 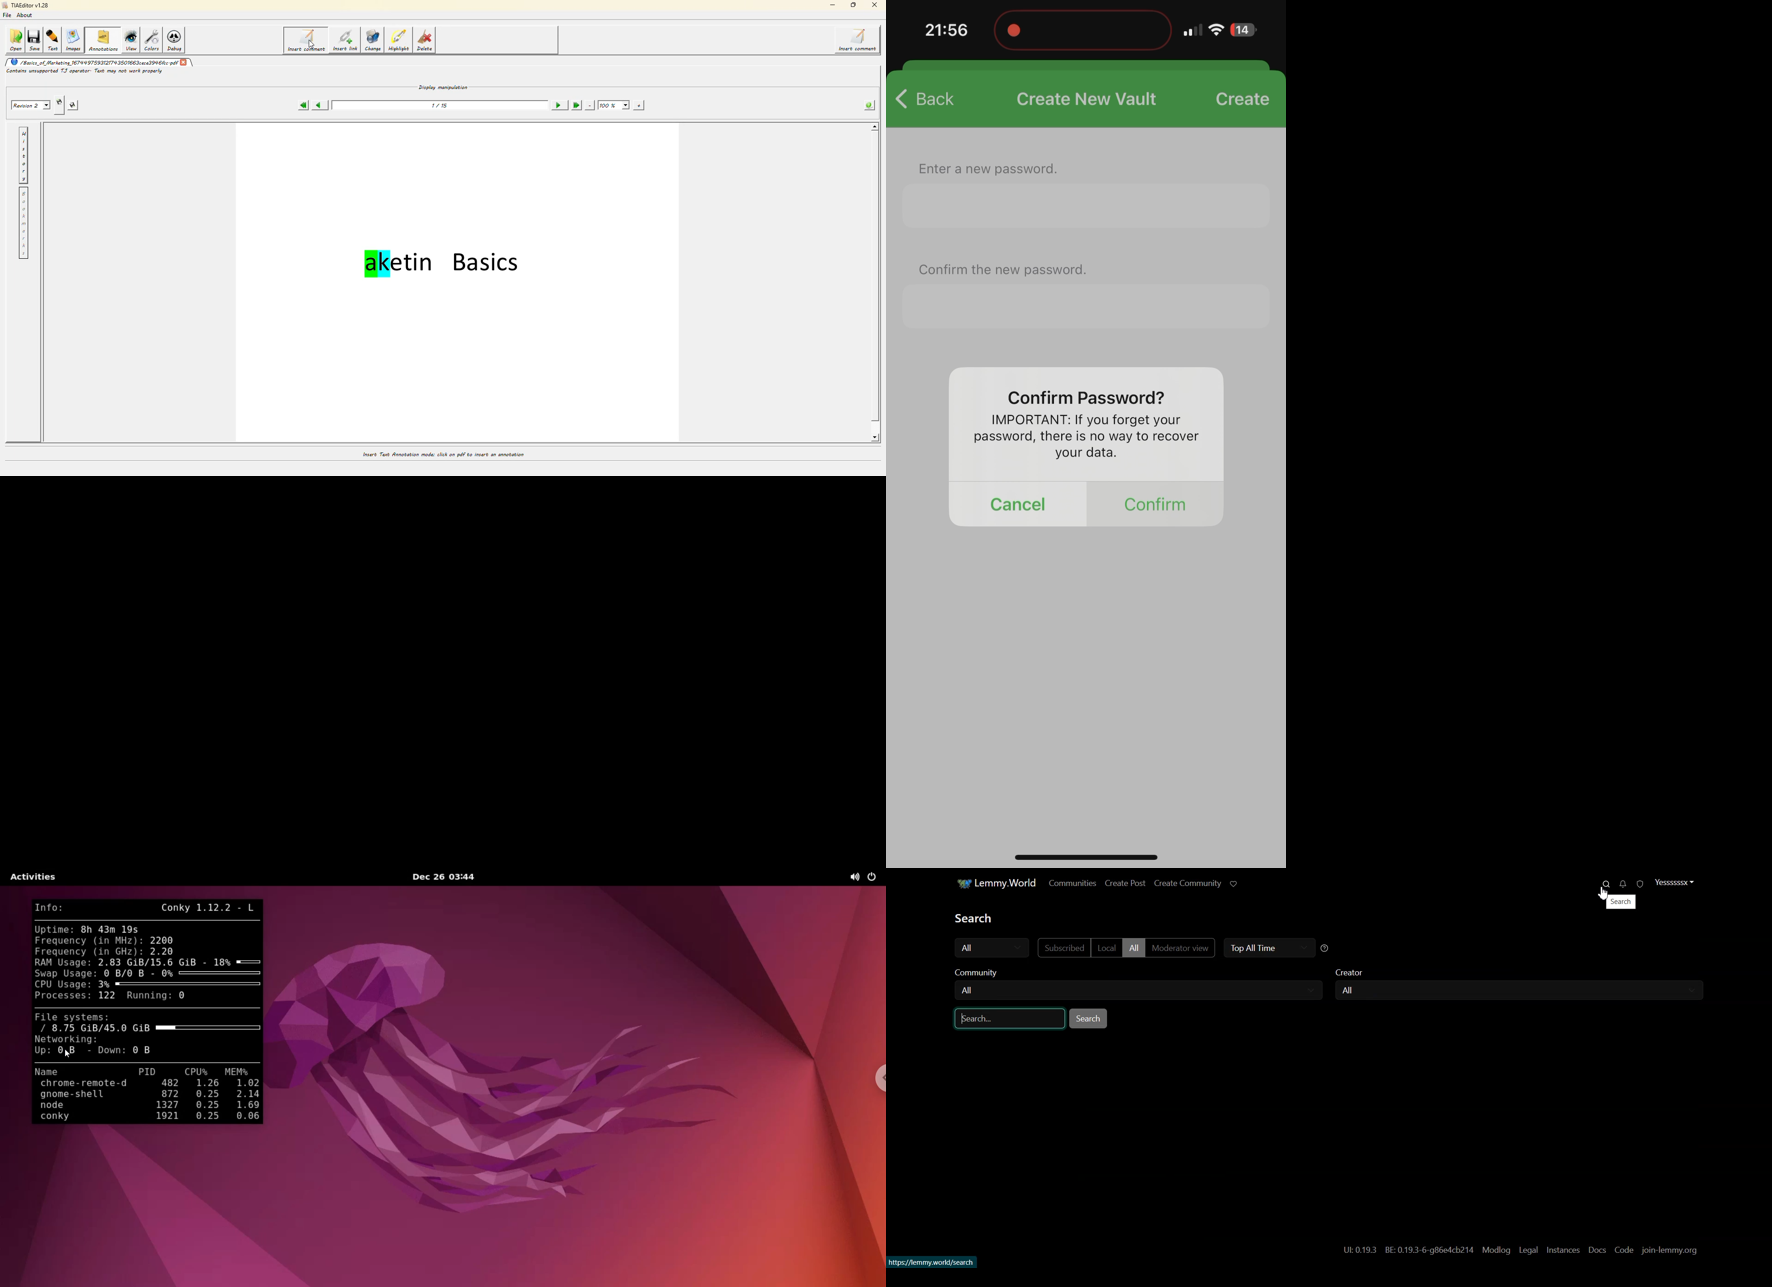 What do you see at coordinates (1234, 883) in the screenshot?
I see `Support Limmy` at bounding box center [1234, 883].